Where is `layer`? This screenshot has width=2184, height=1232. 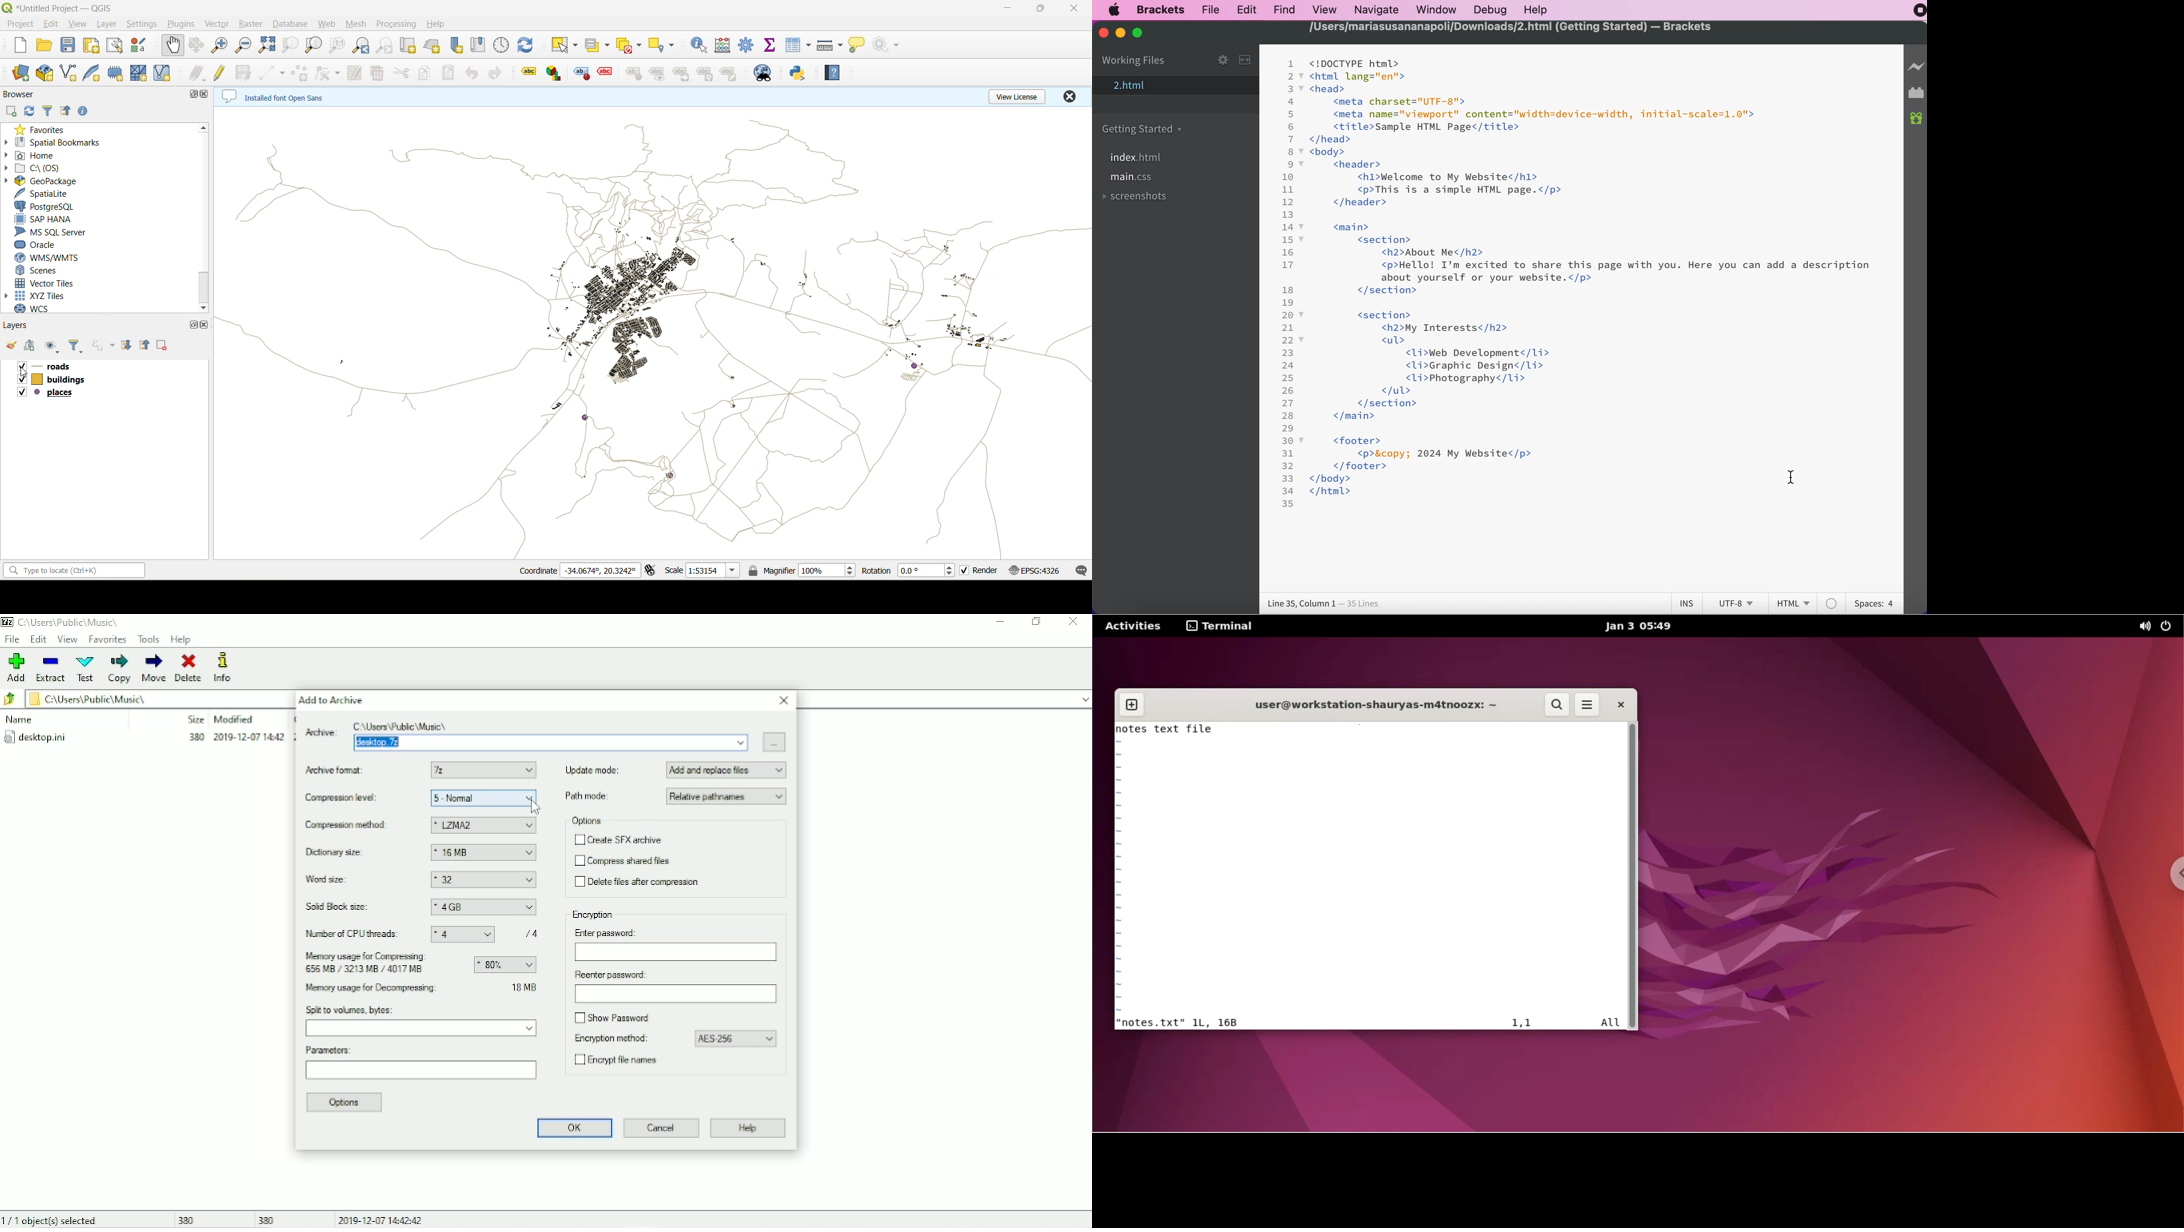
layer is located at coordinates (108, 24).